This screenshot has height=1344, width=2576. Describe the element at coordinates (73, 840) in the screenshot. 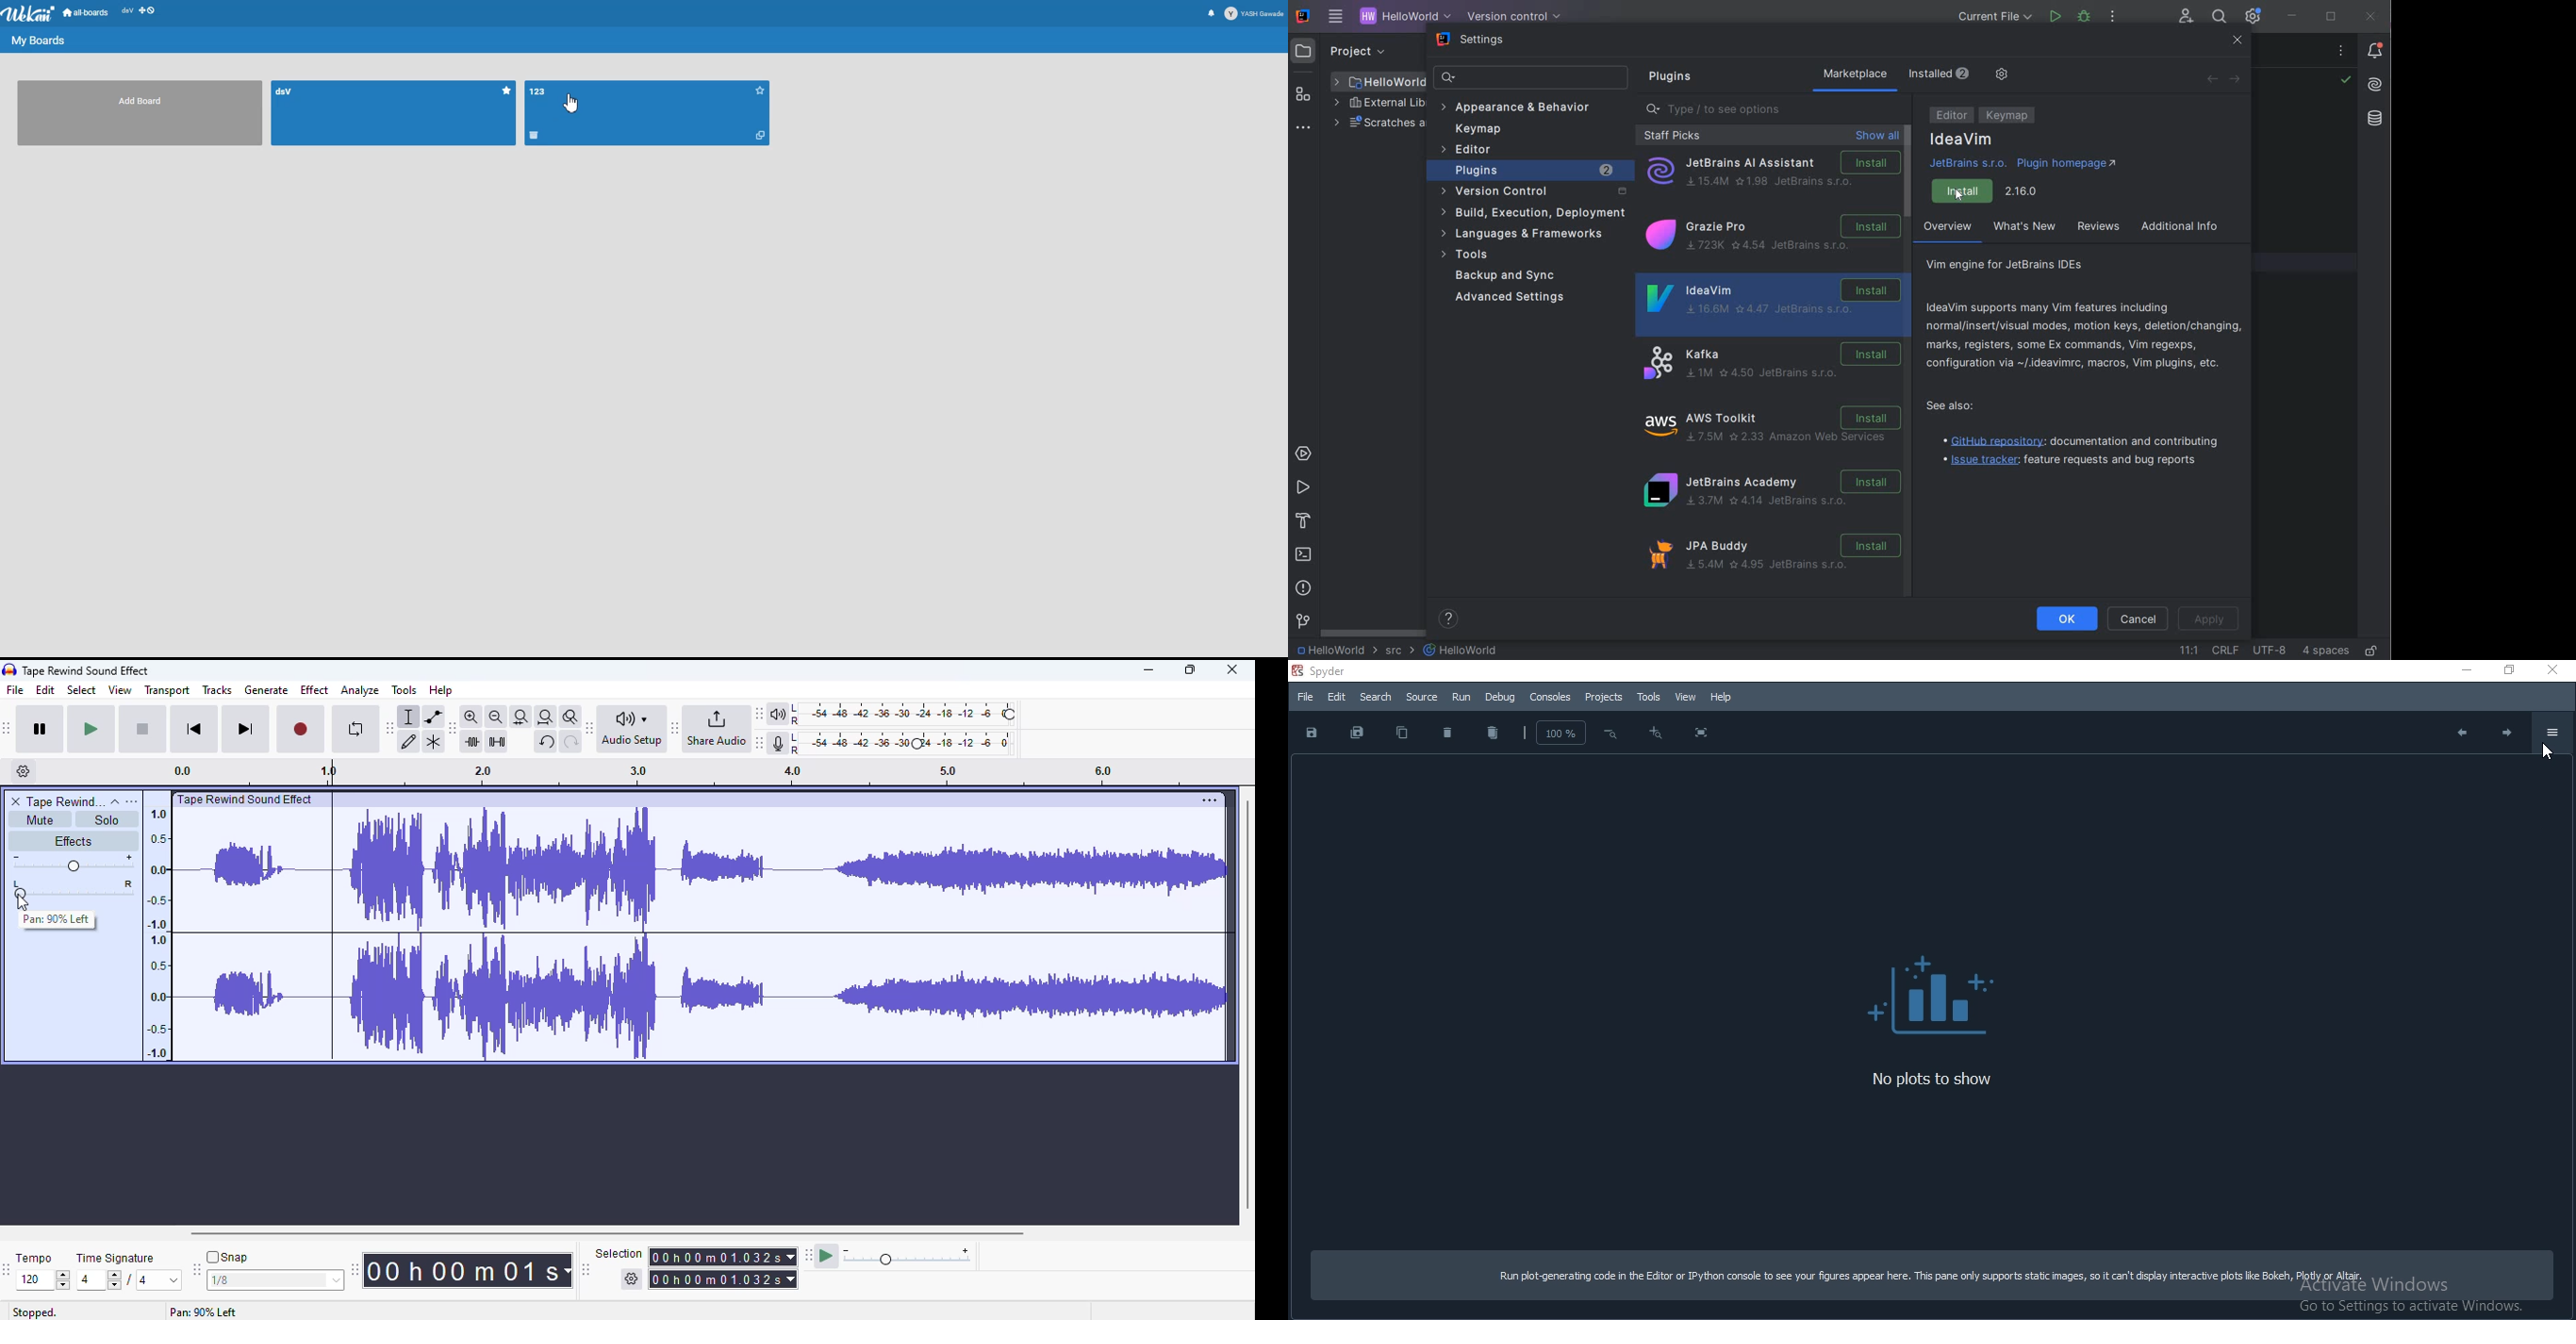

I see `effects` at that location.